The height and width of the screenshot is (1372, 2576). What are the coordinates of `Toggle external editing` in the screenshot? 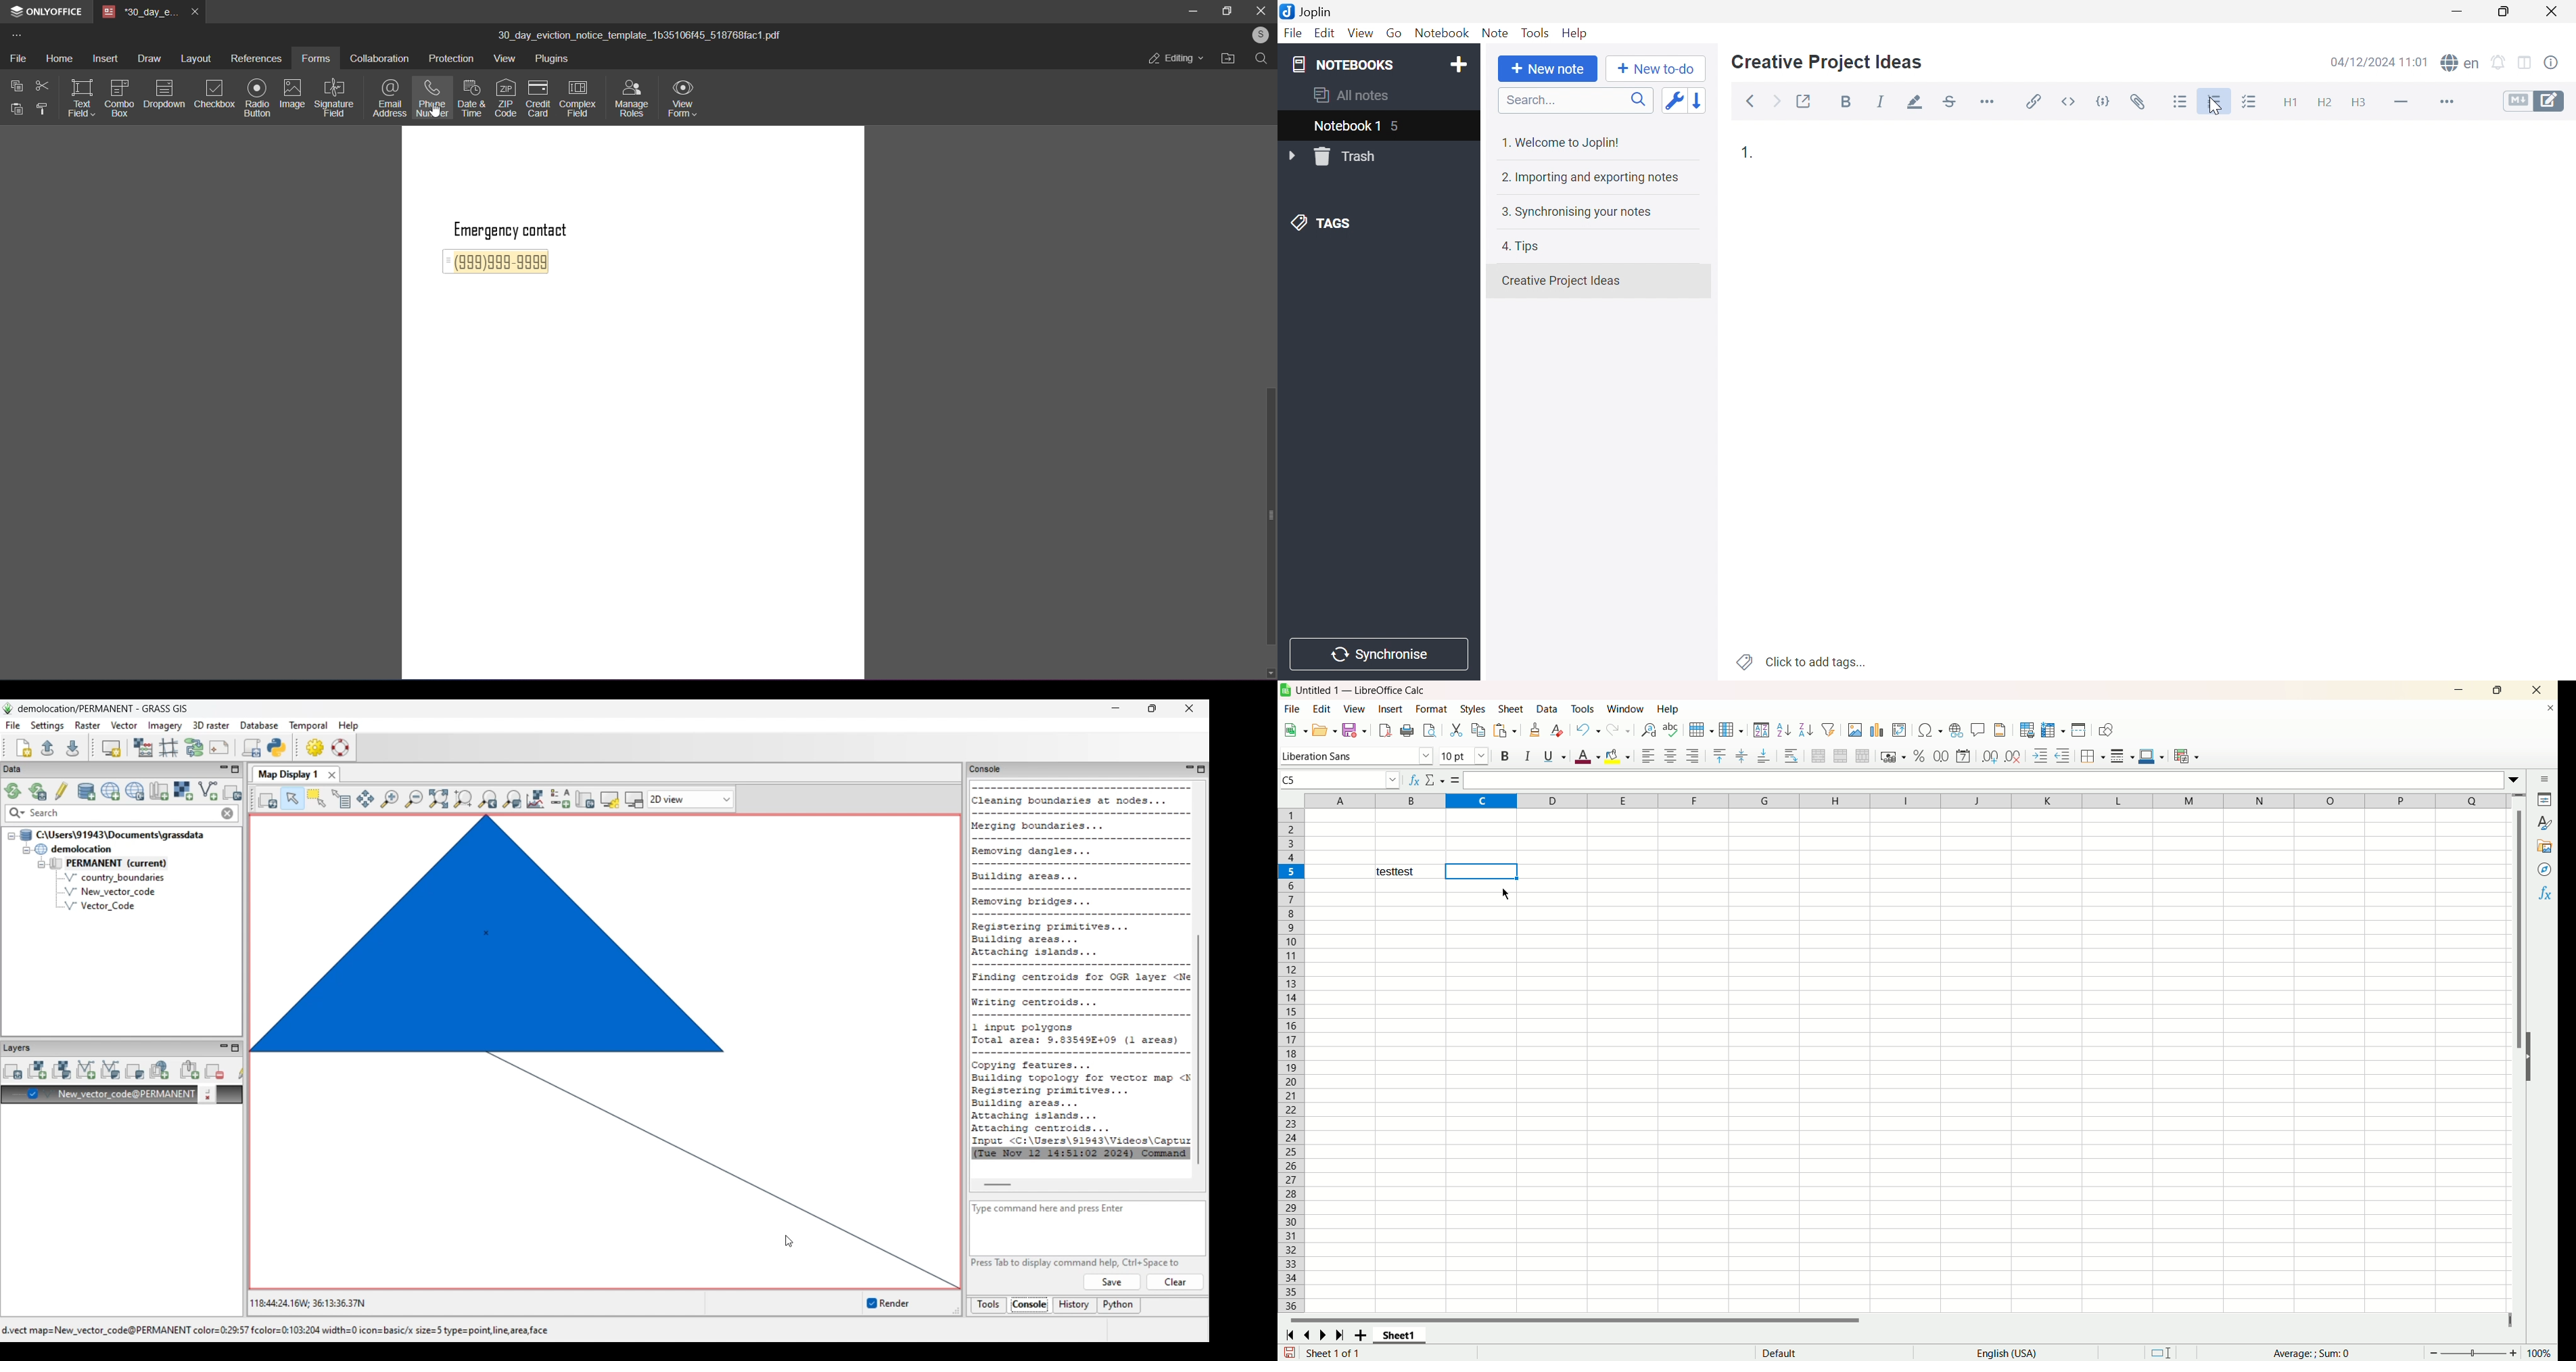 It's located at (1802, 102).